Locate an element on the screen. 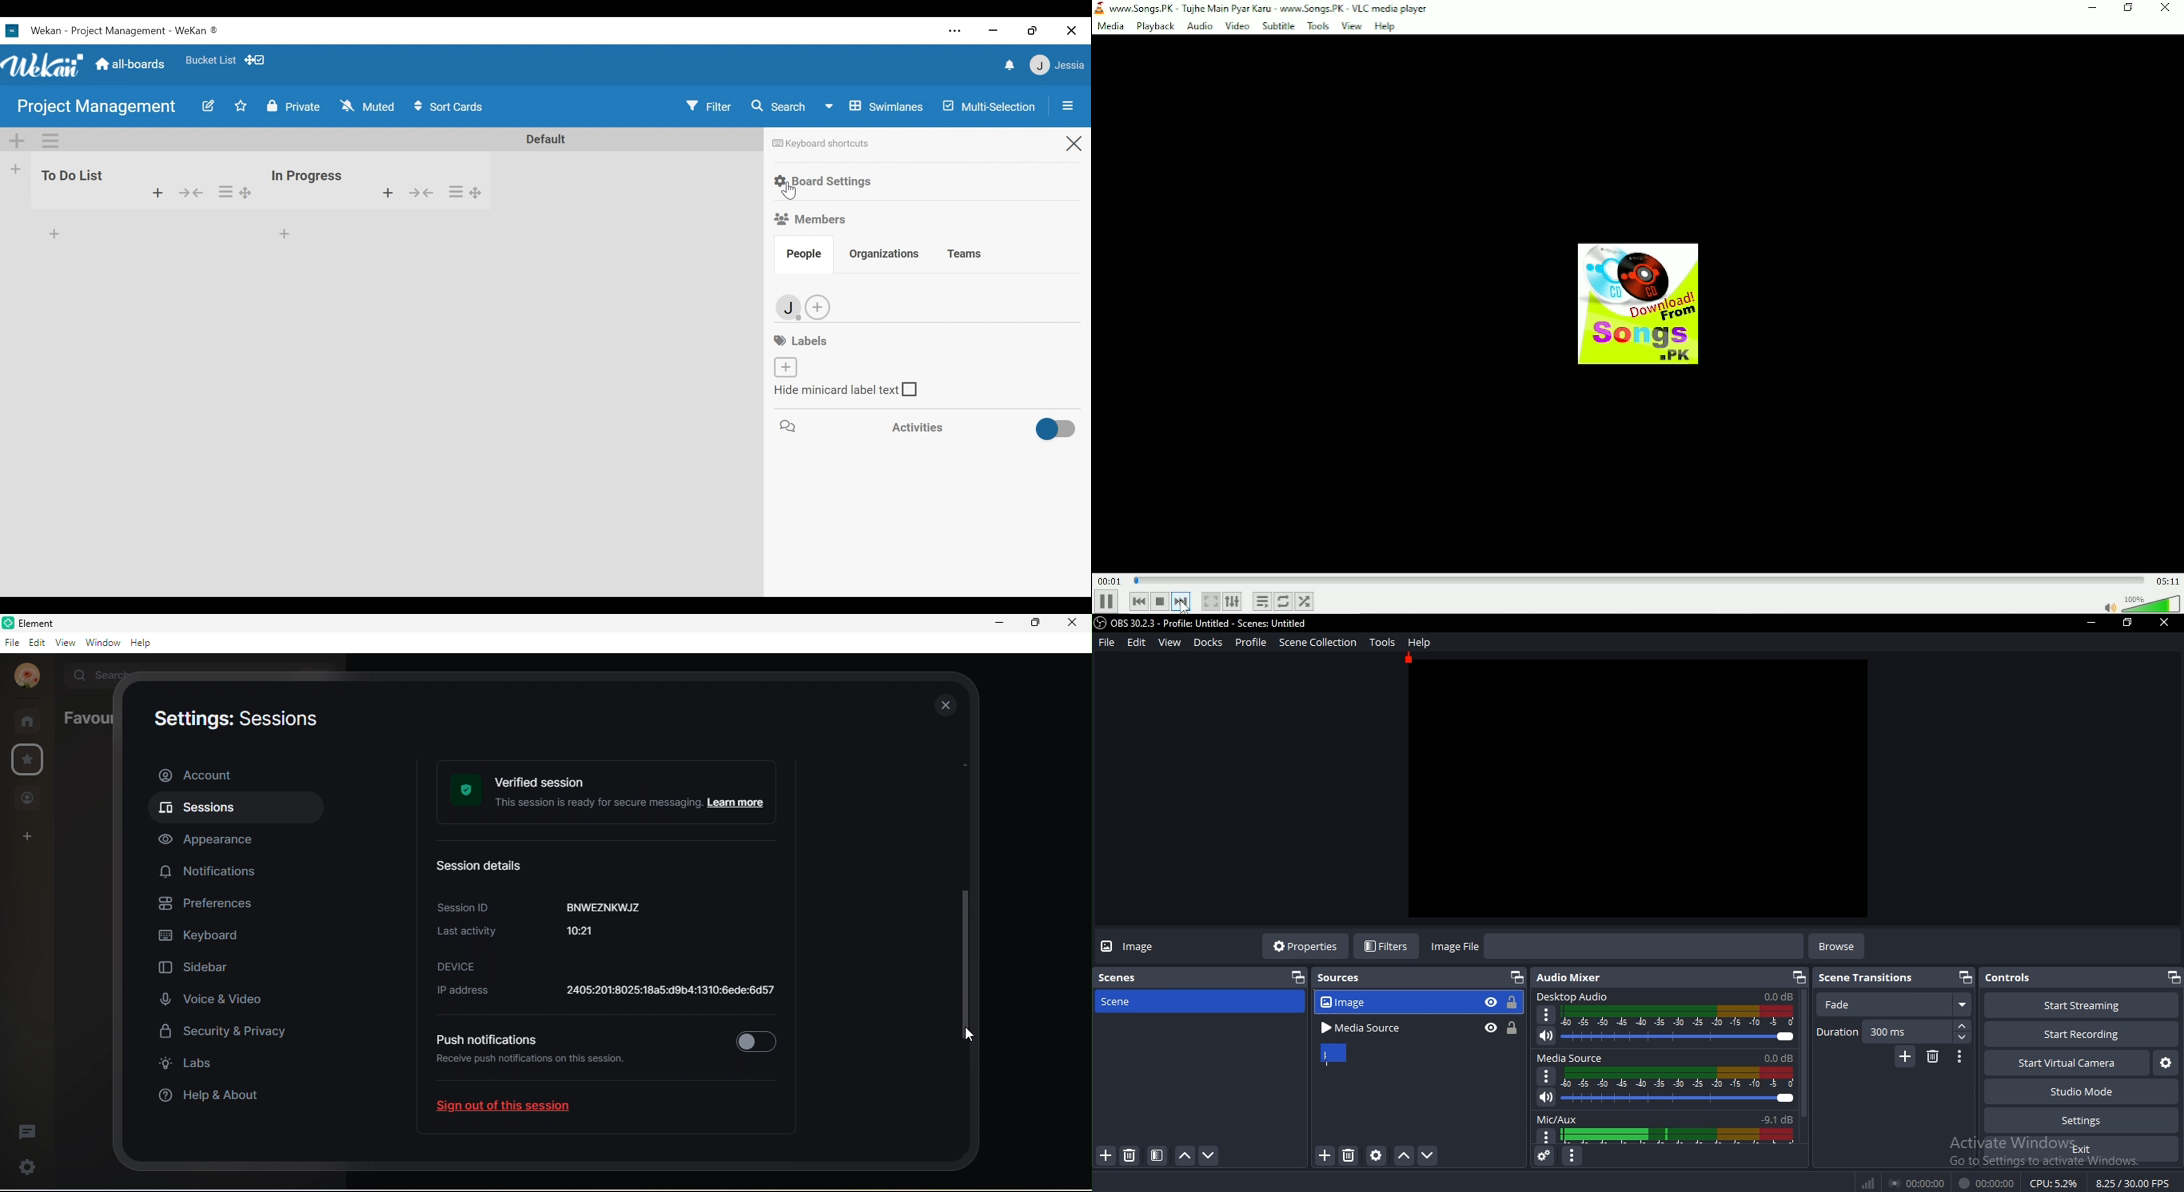 The image size is (2184, 1204). Cursor is located at coordinates (1181, 607).